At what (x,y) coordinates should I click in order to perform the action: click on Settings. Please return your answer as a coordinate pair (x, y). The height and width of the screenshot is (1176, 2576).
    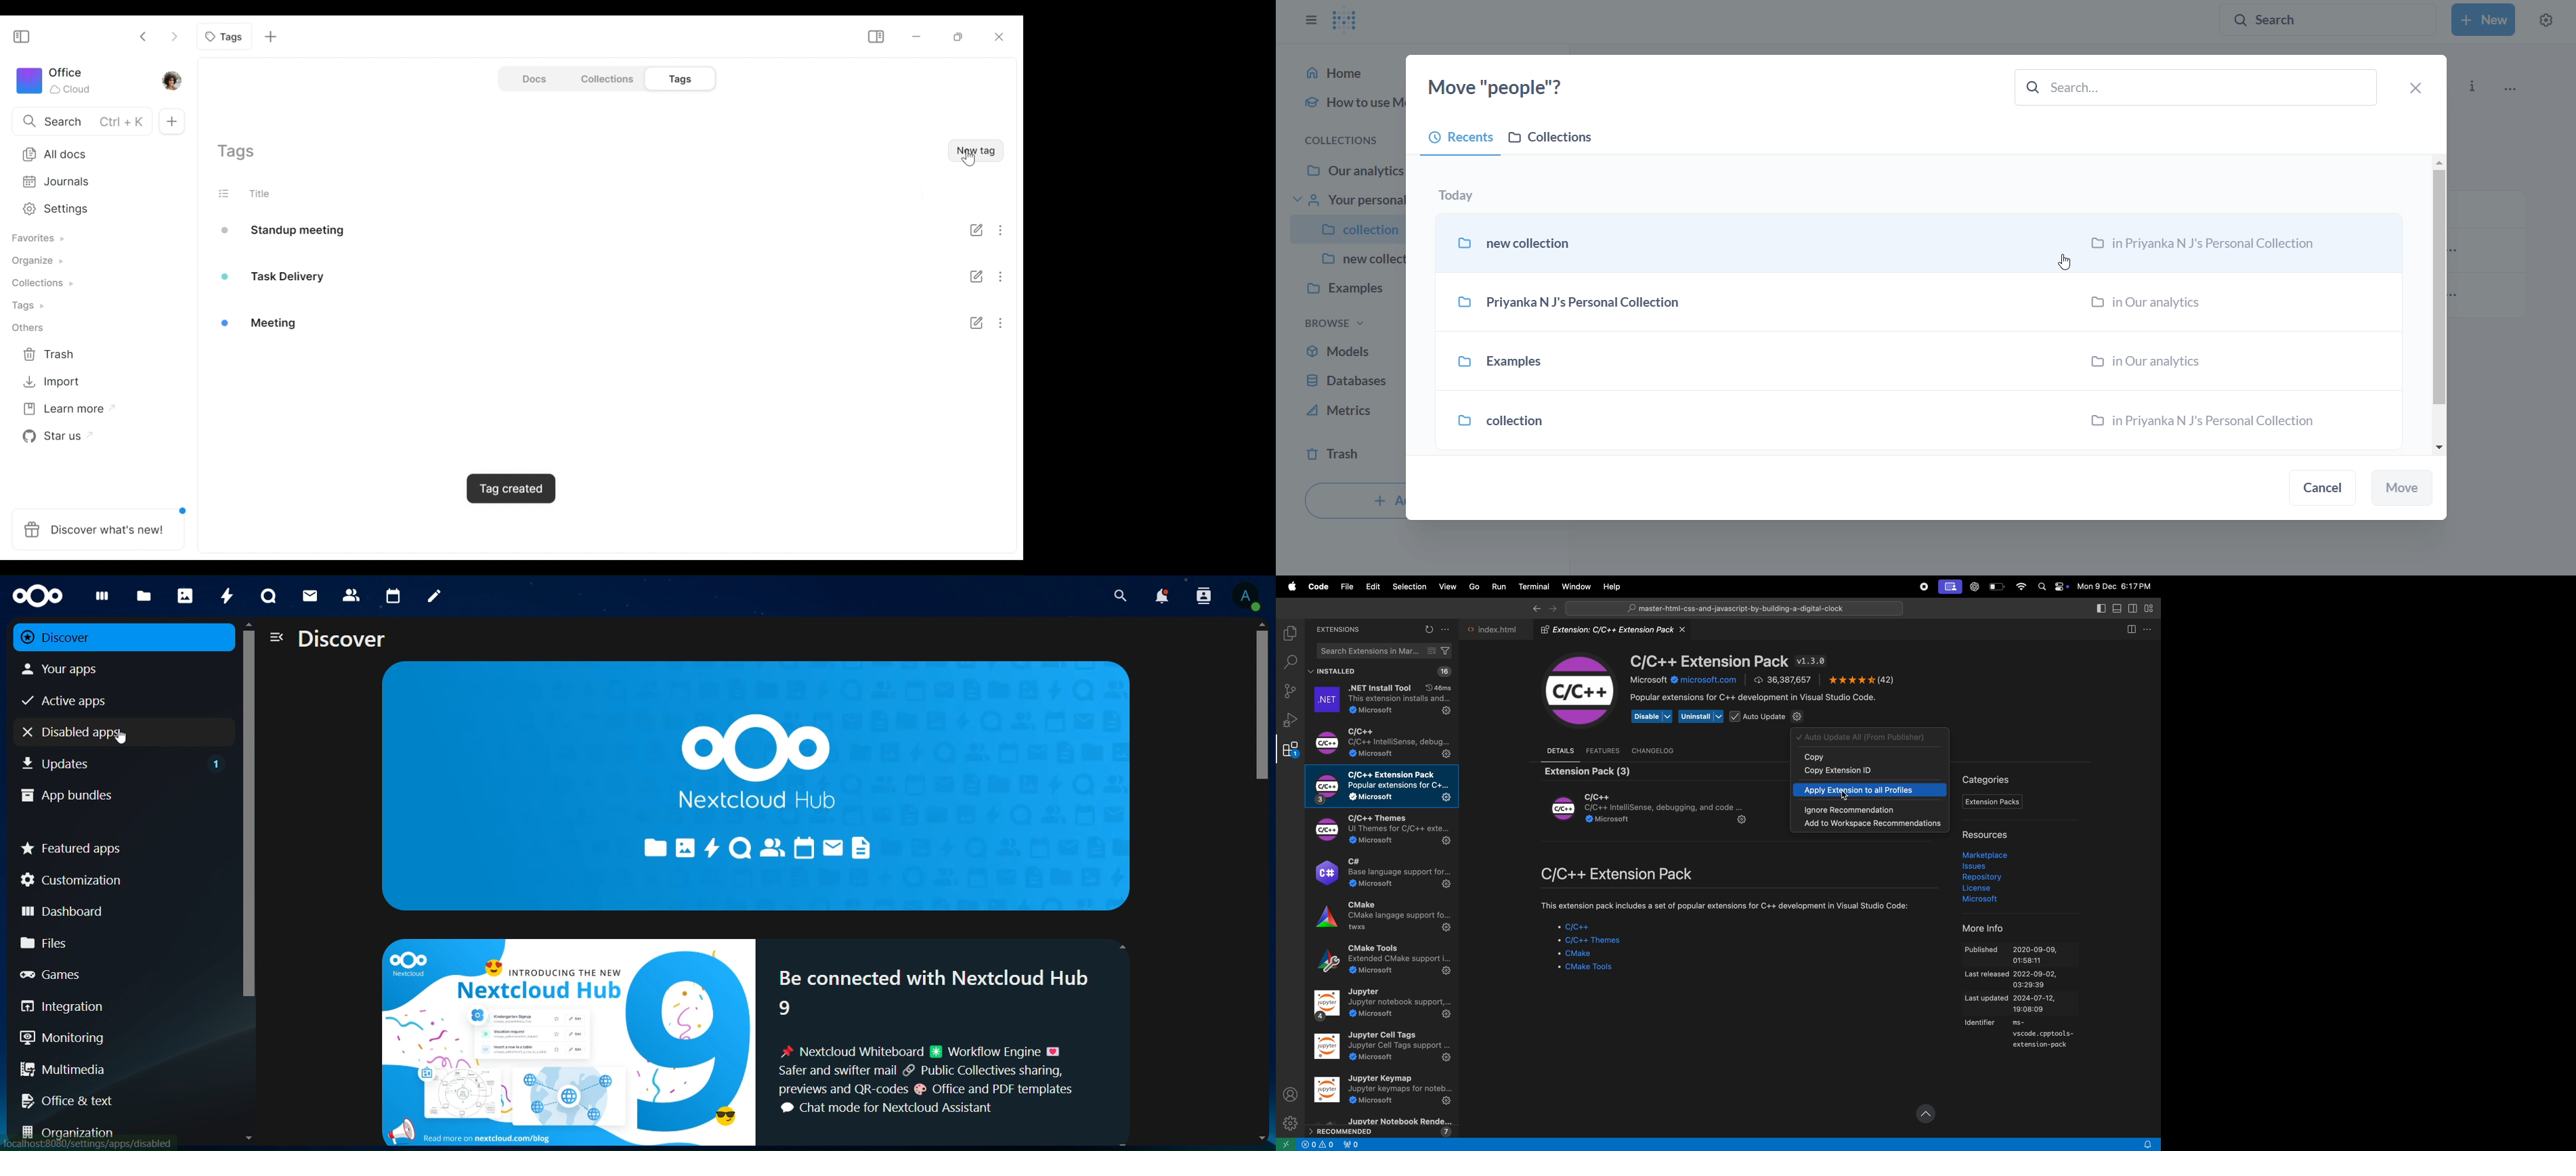
    Looking at the image, I should click on (92, 209).